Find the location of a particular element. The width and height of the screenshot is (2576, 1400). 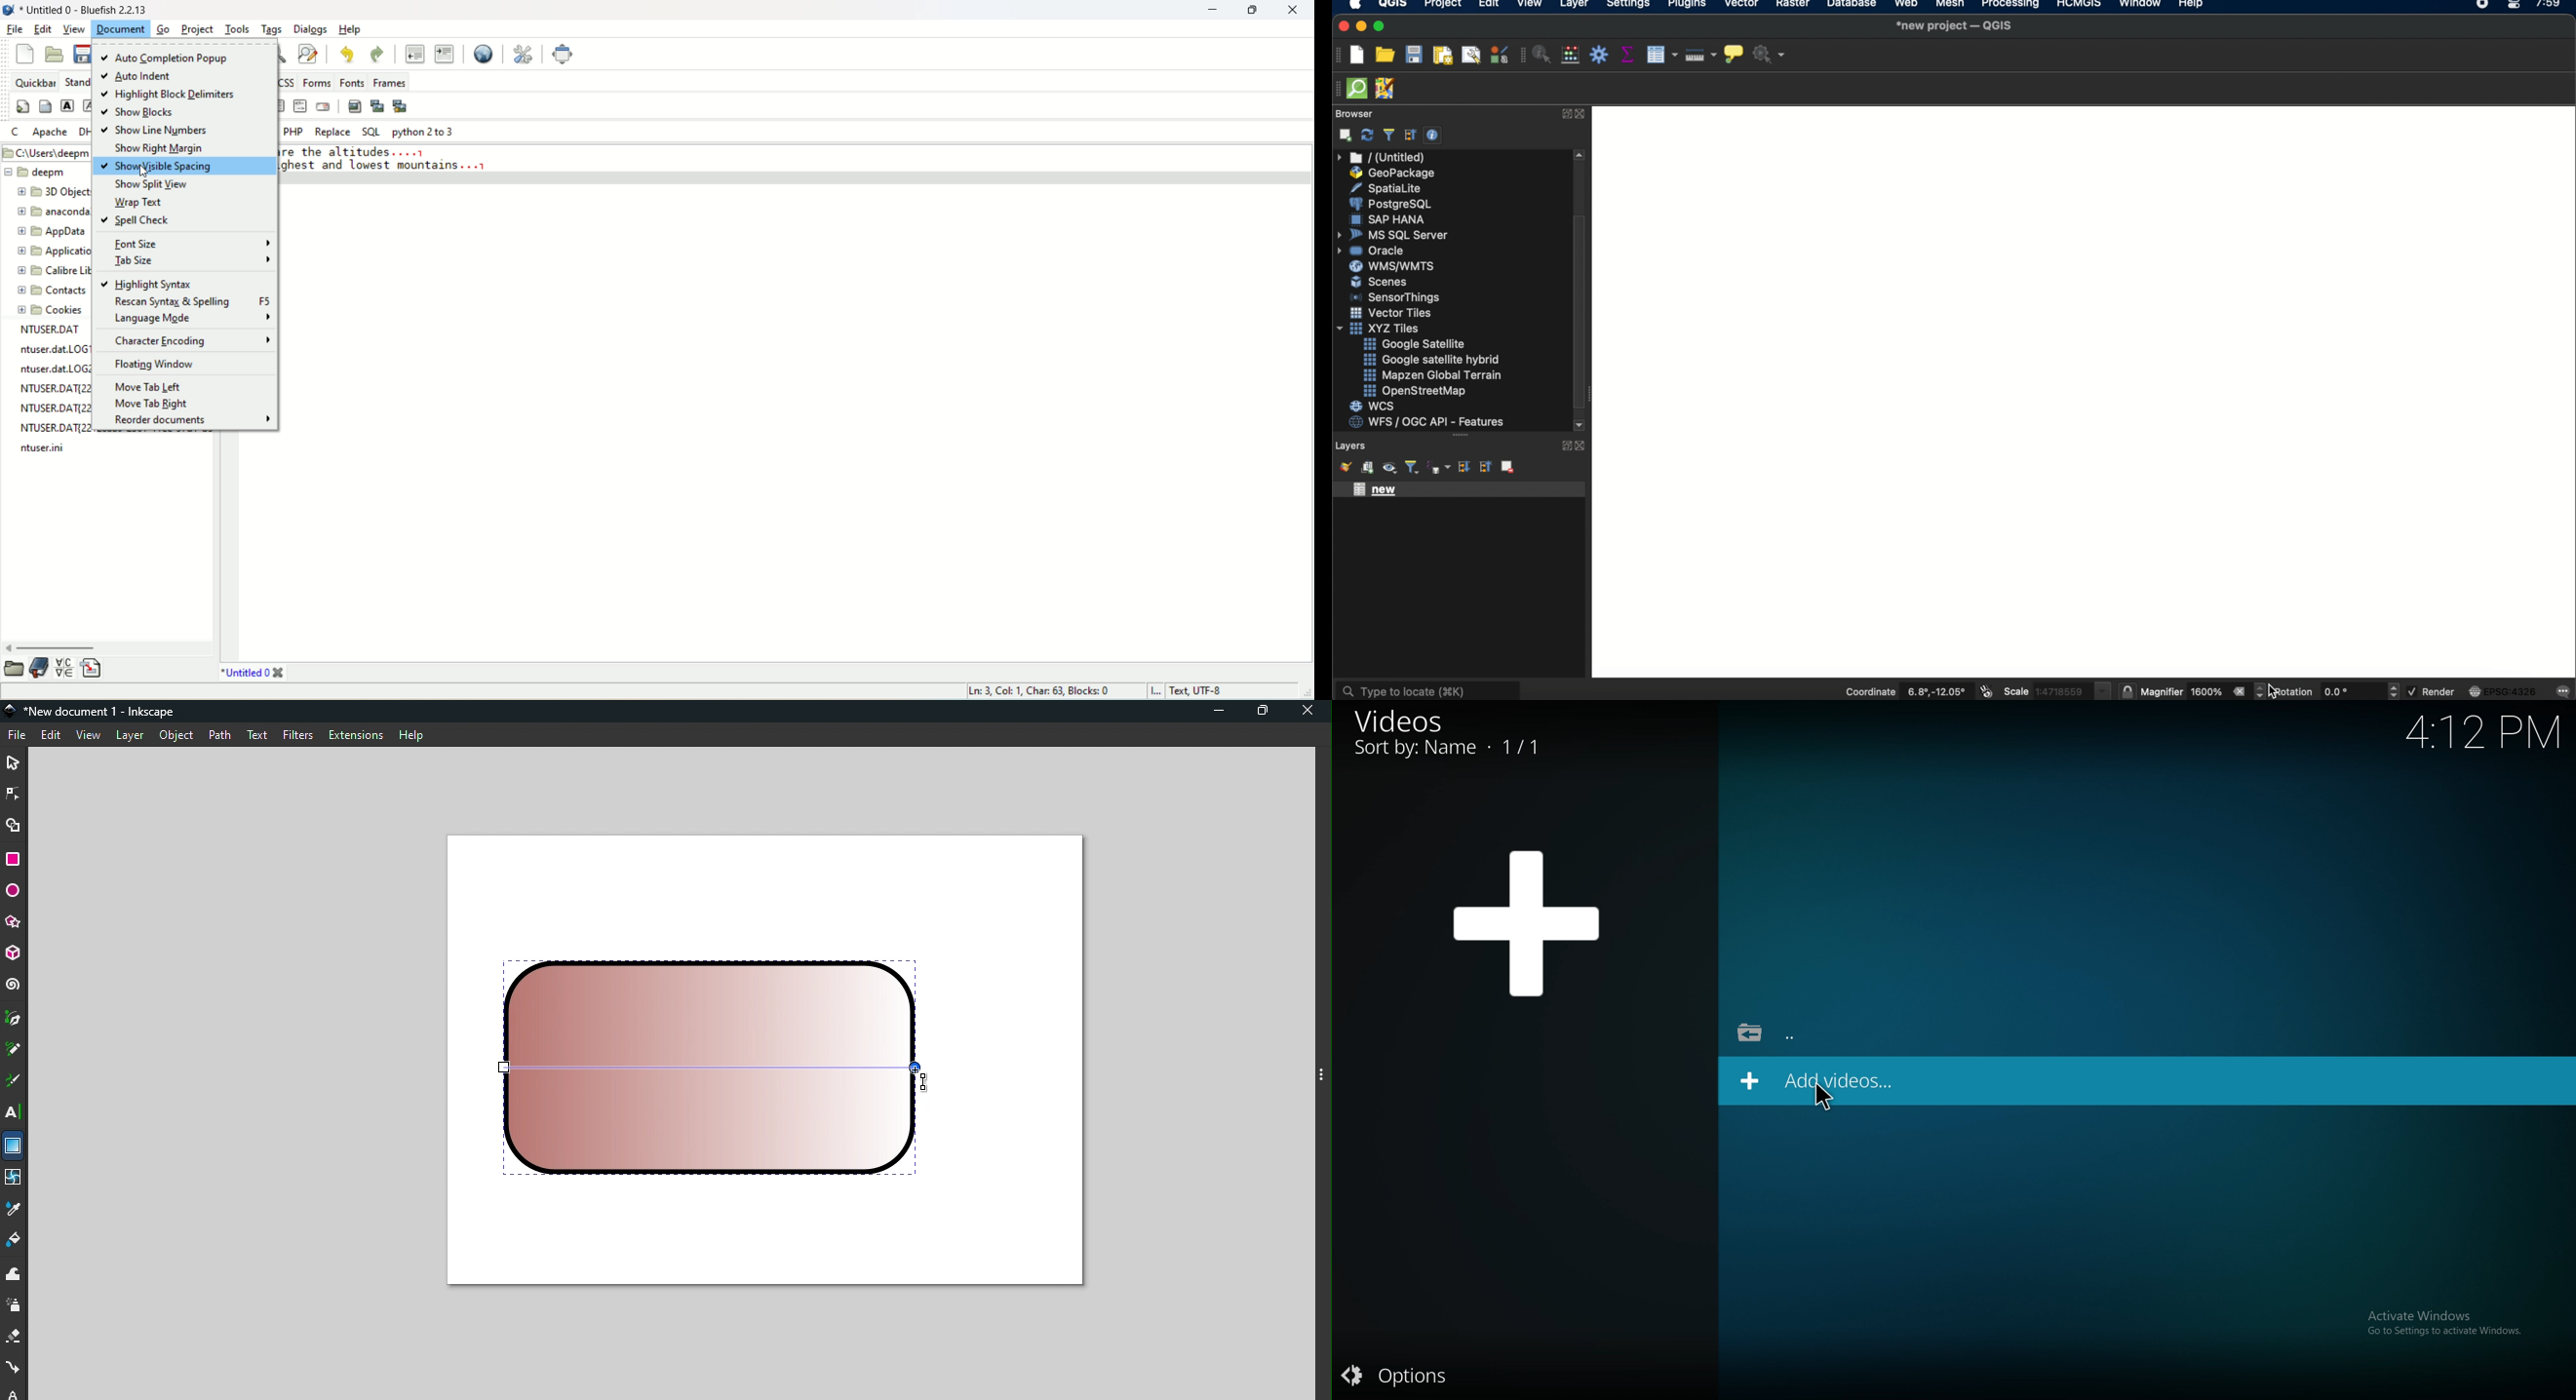

wrap text is located at coordinates (136, 203).